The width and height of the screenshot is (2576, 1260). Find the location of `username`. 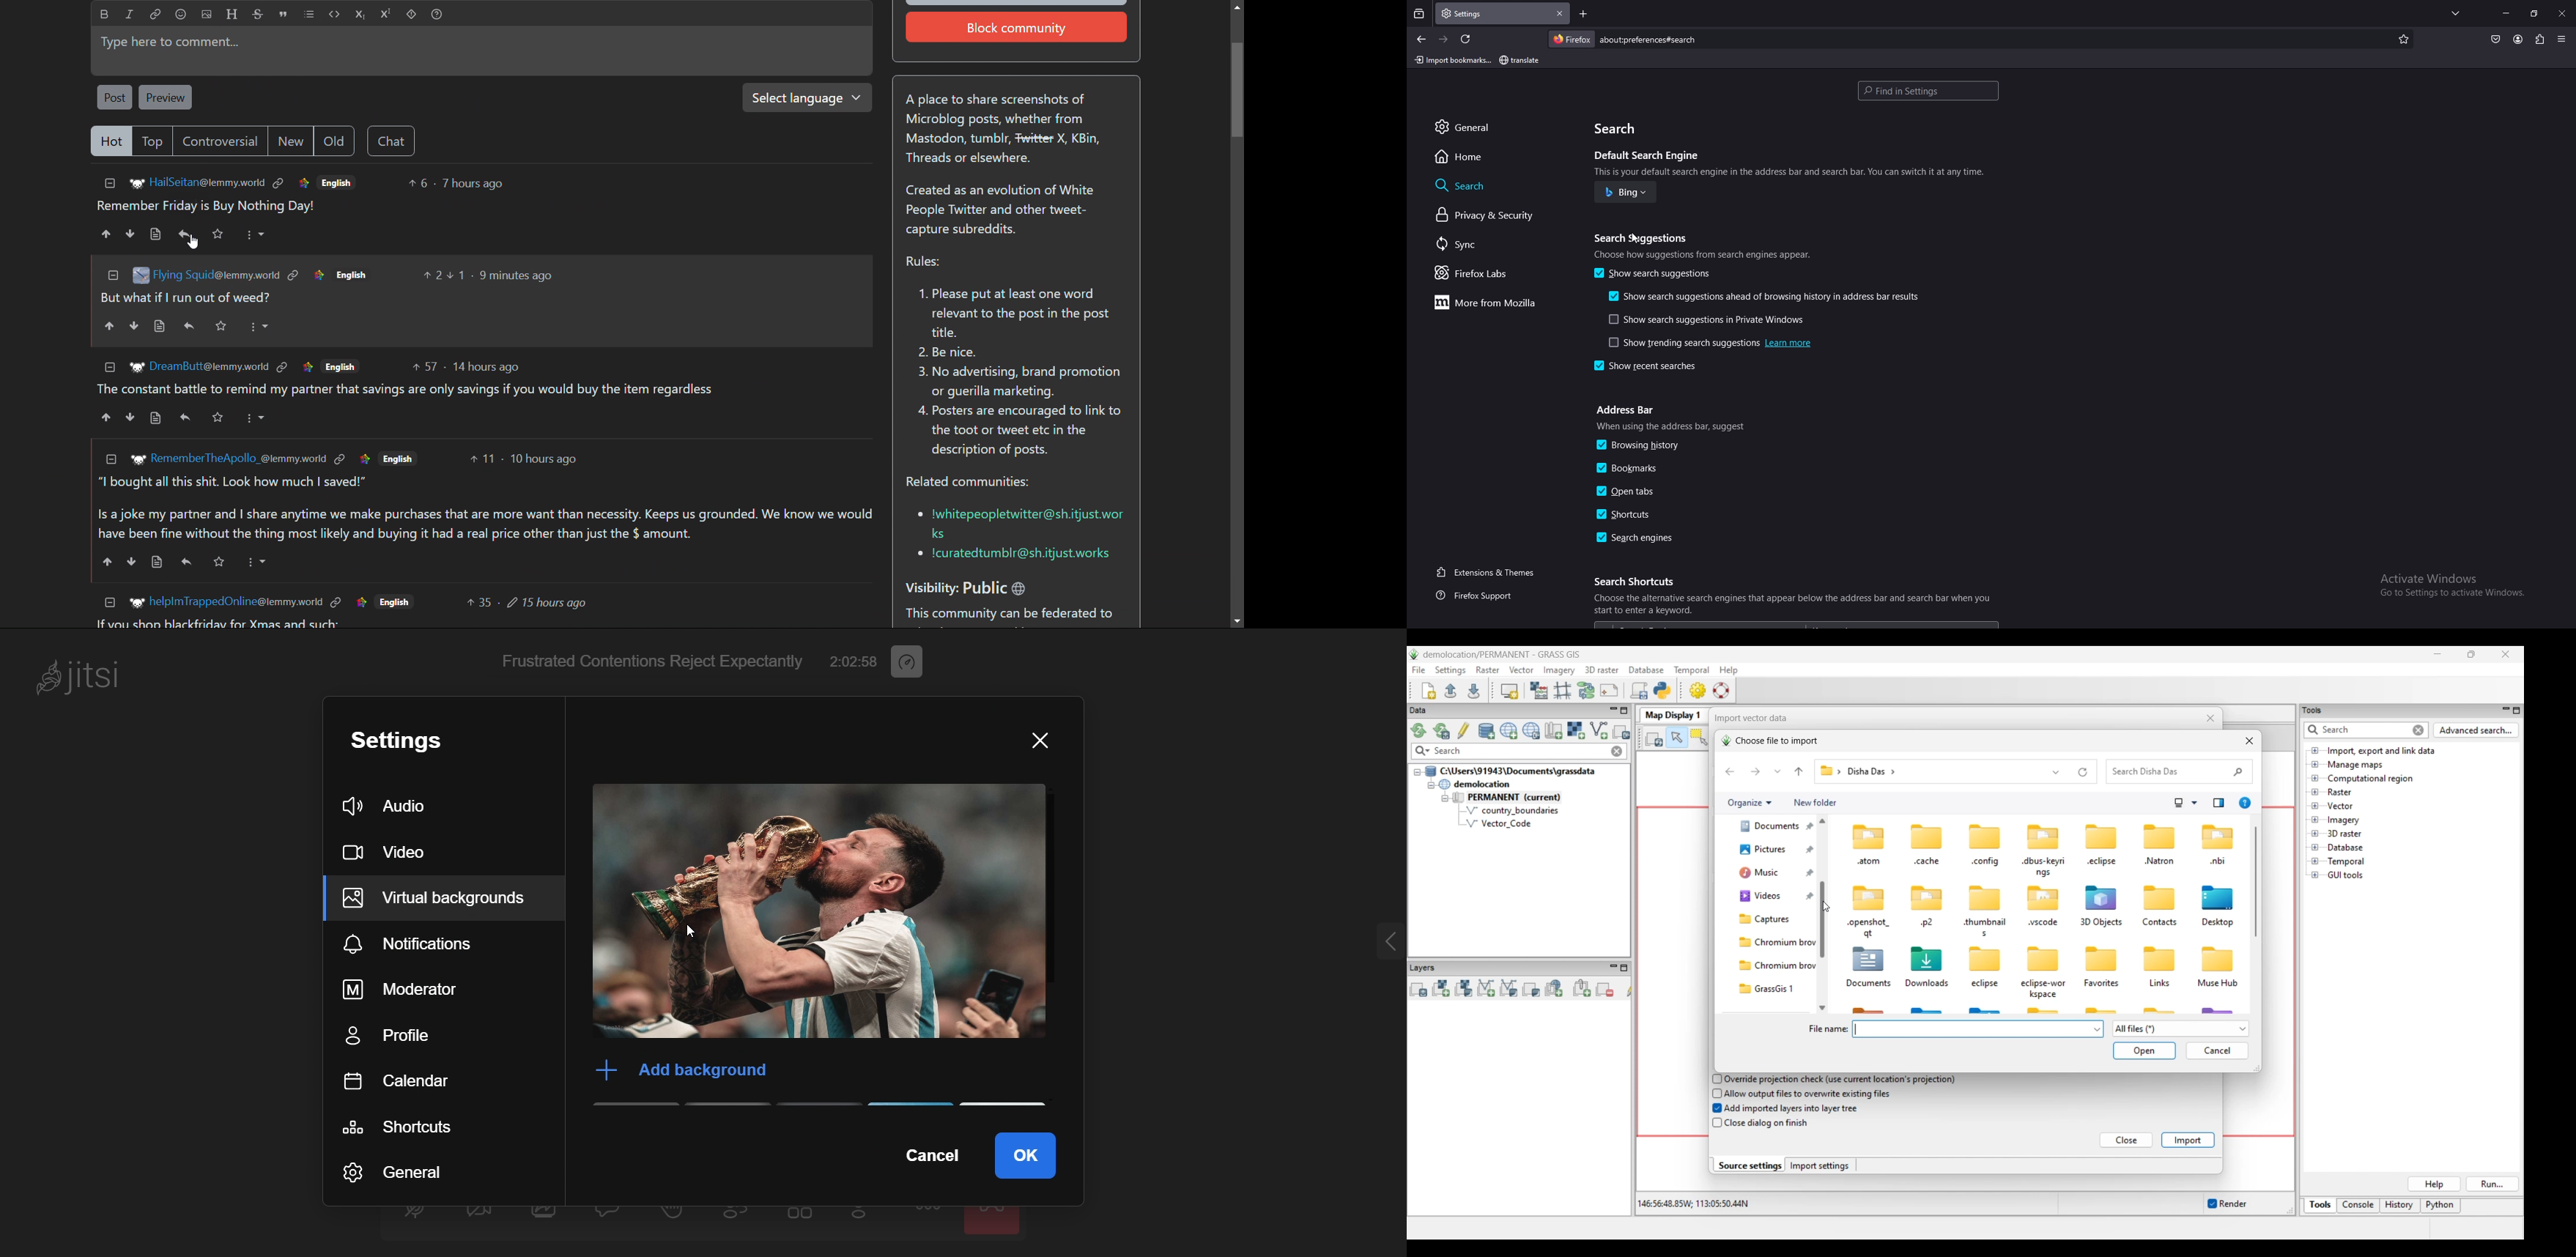

username is located at coordinates (208, 182).